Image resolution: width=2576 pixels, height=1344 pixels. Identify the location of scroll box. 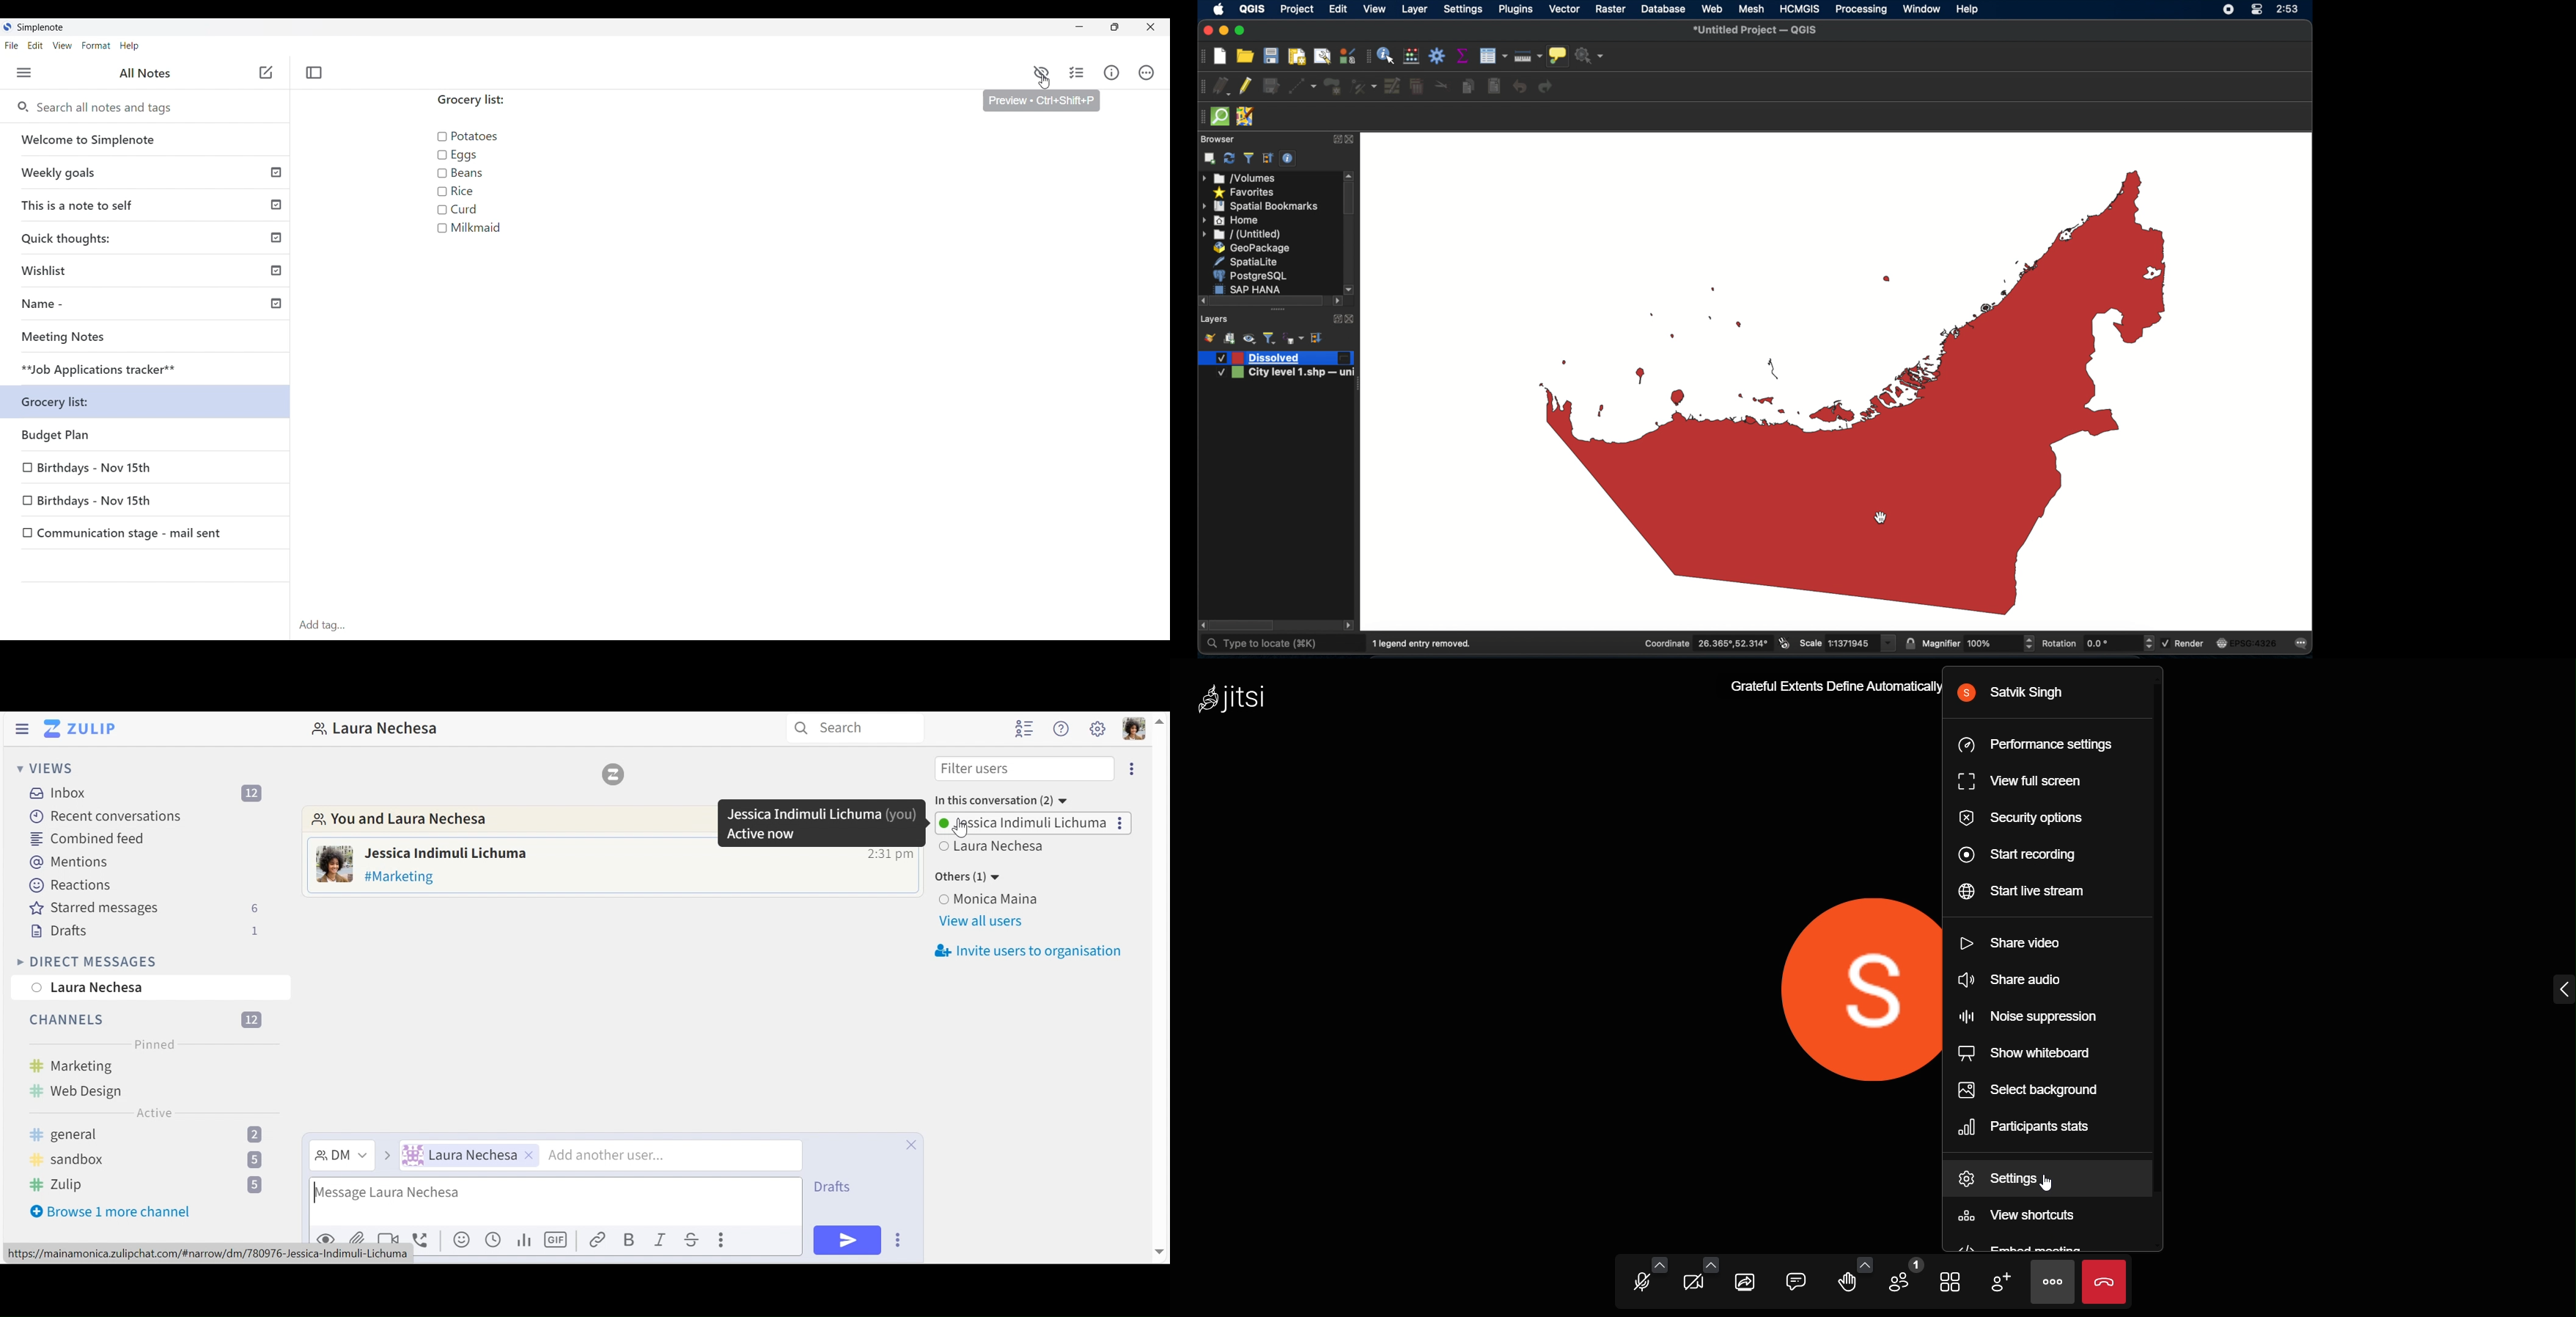
(1244, 626).